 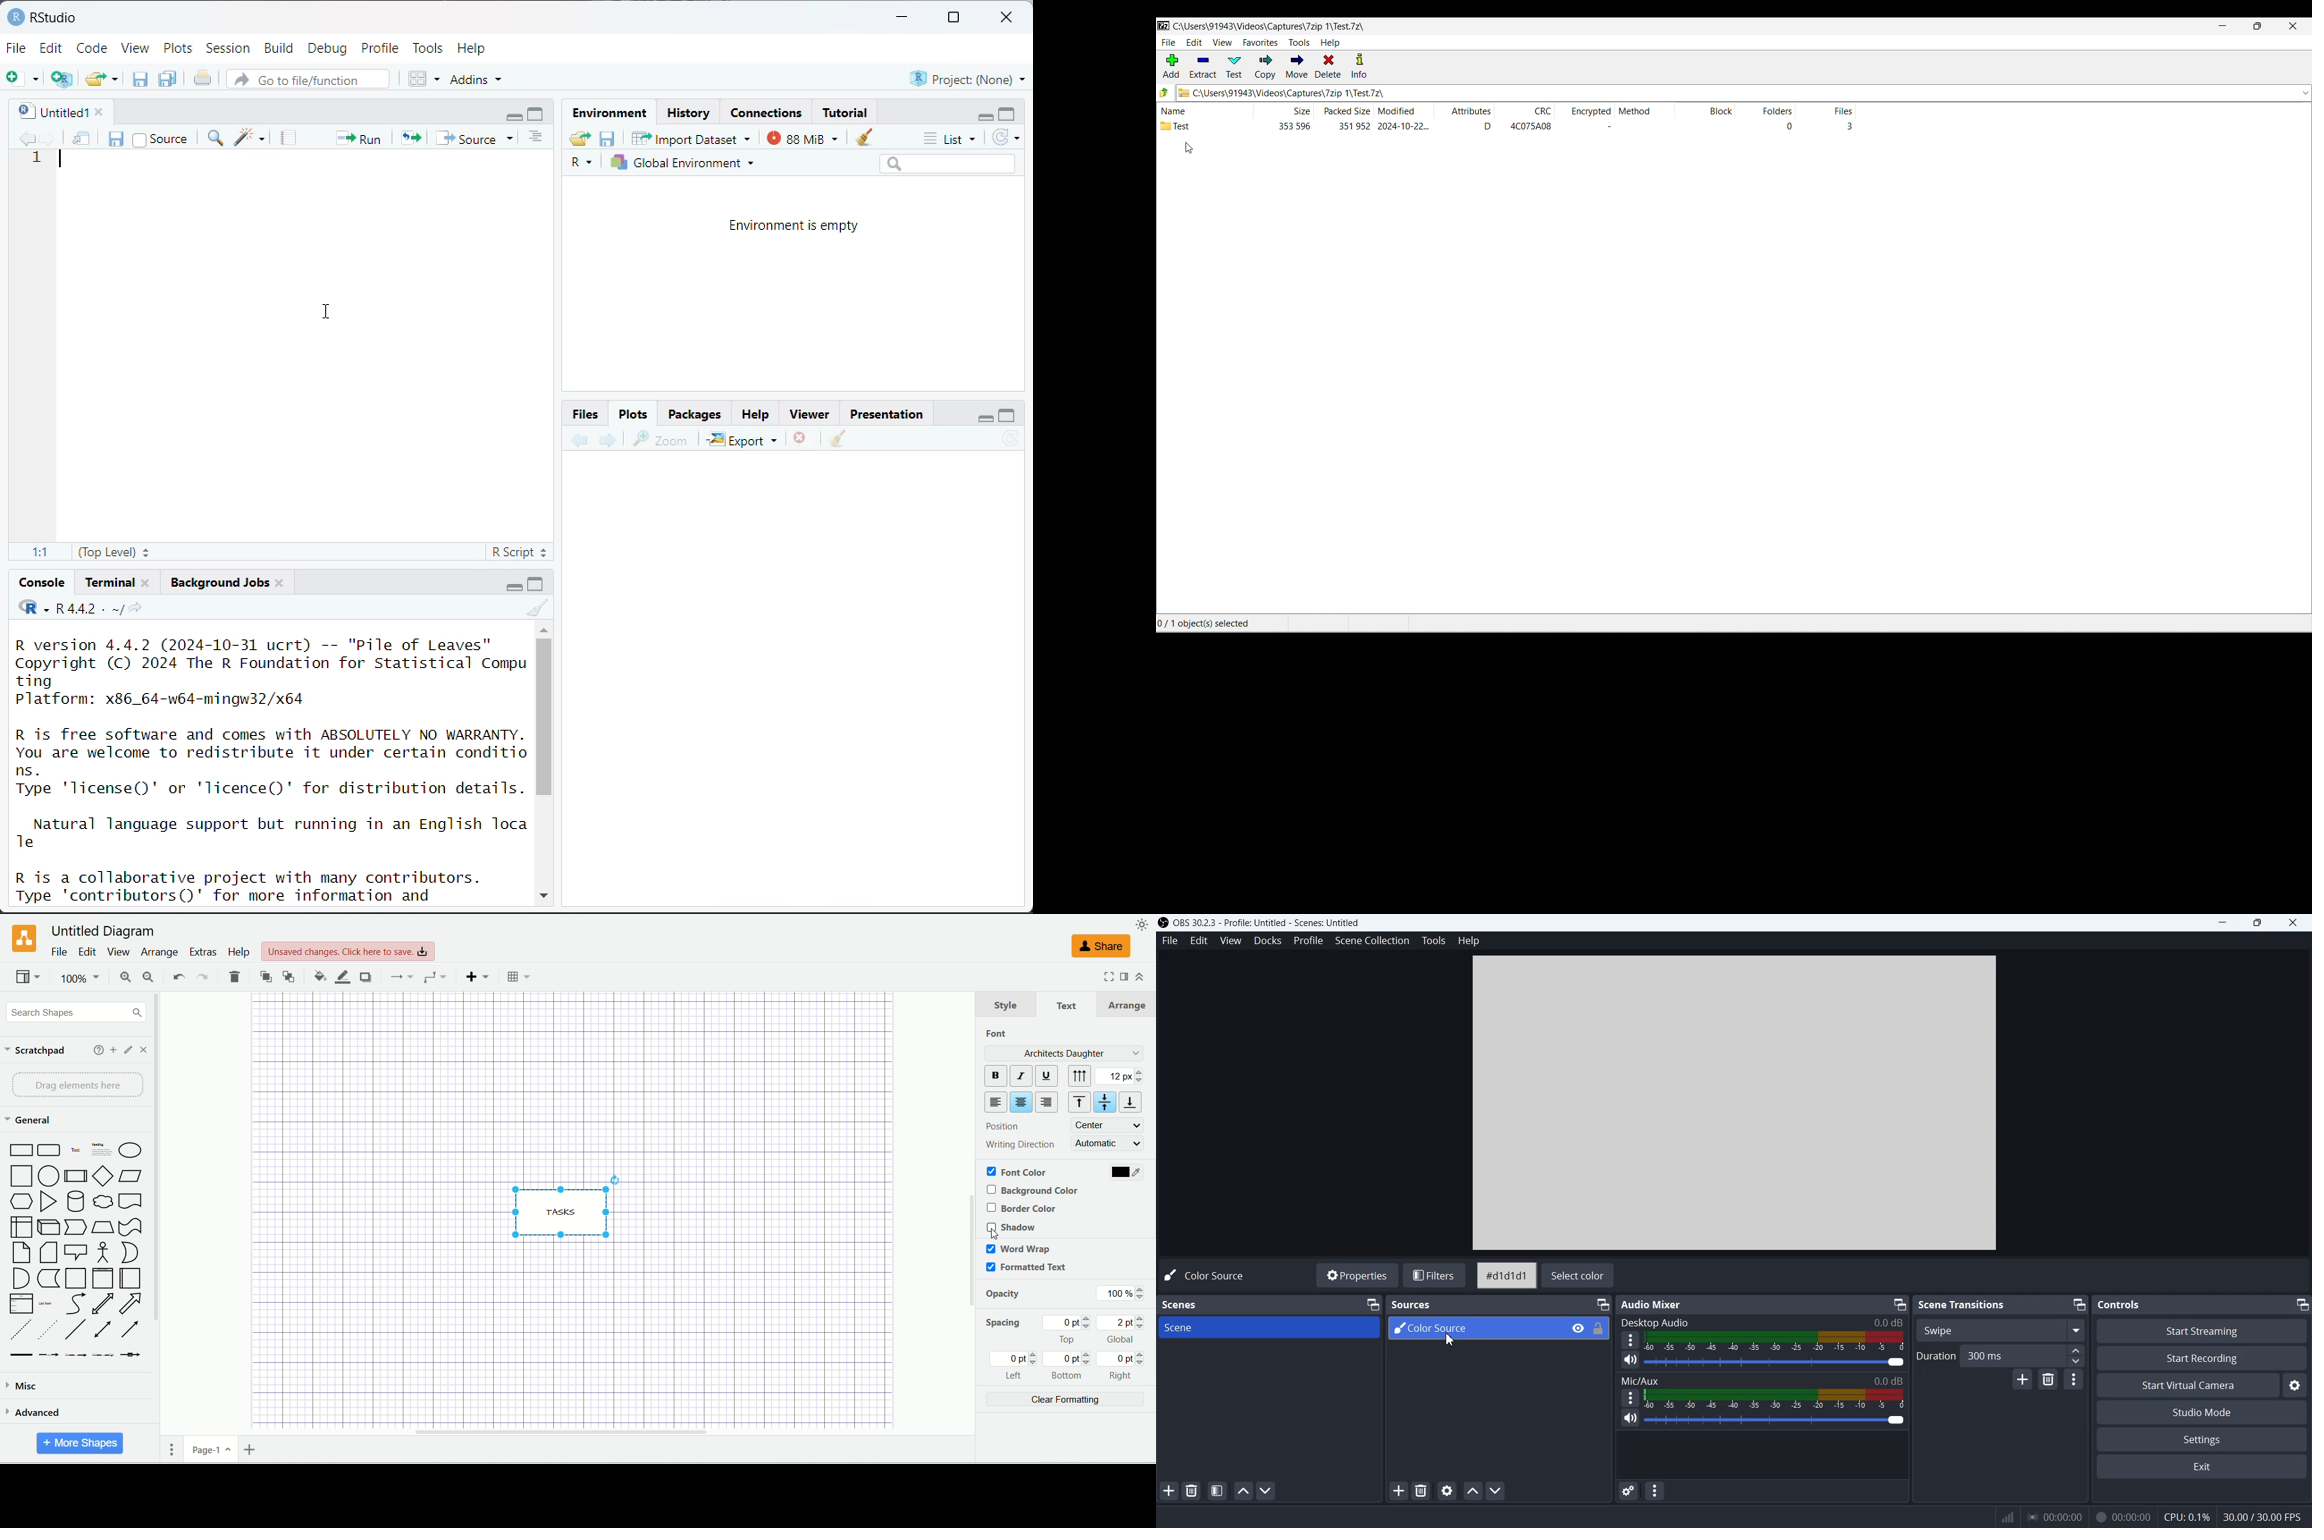 What do you see at coordinates (1470, 940) in the screenshot?
I see `Help` at bounding box center [1470, 940].